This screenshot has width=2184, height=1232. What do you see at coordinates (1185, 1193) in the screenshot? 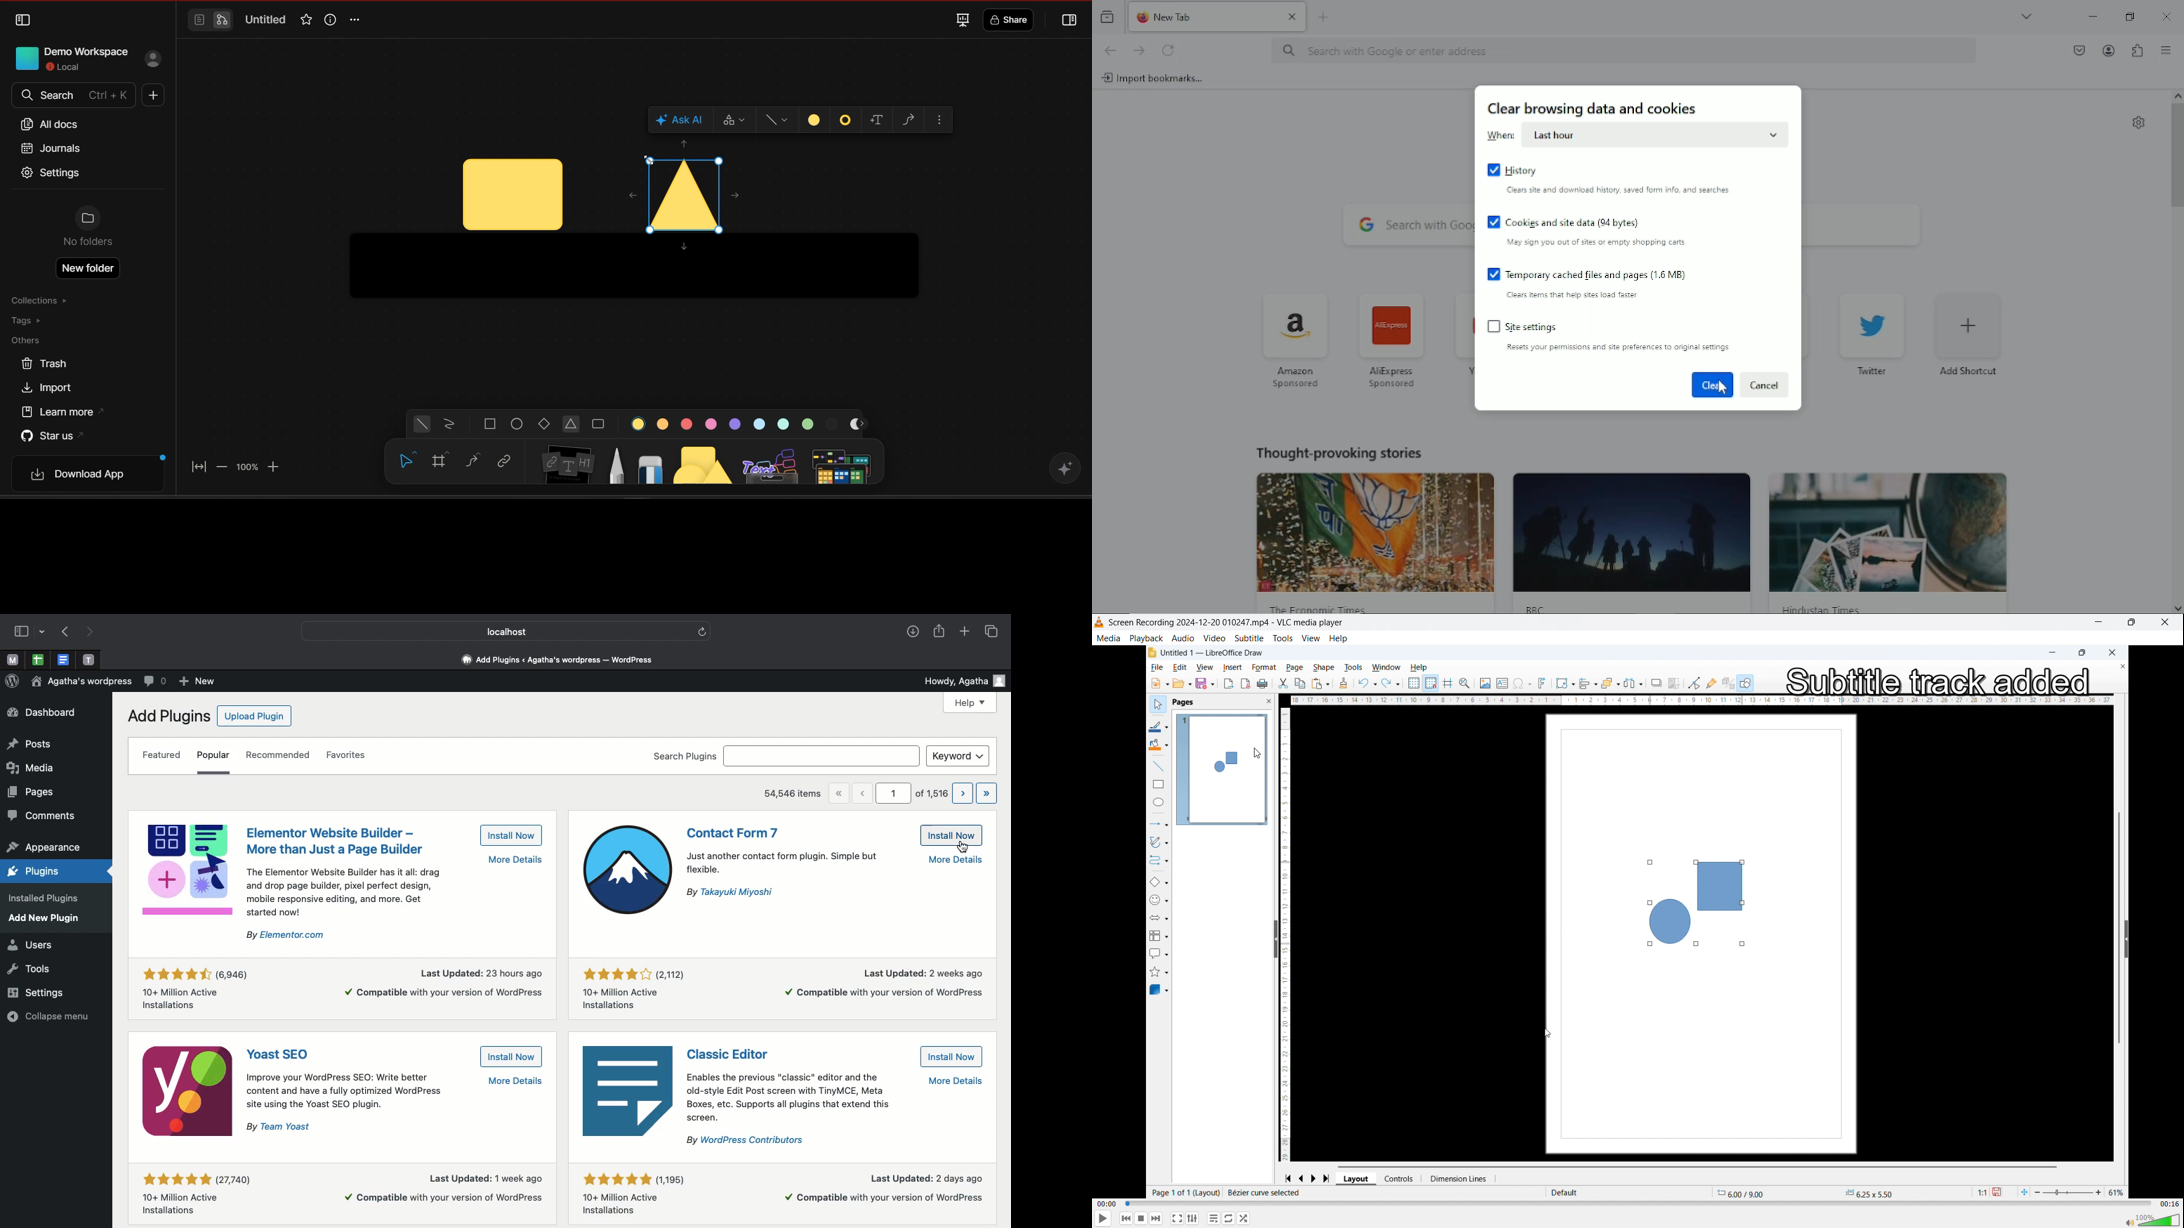
I see ` Page 1 of 1 (Layout)` at bounding box center [1185, 1193].